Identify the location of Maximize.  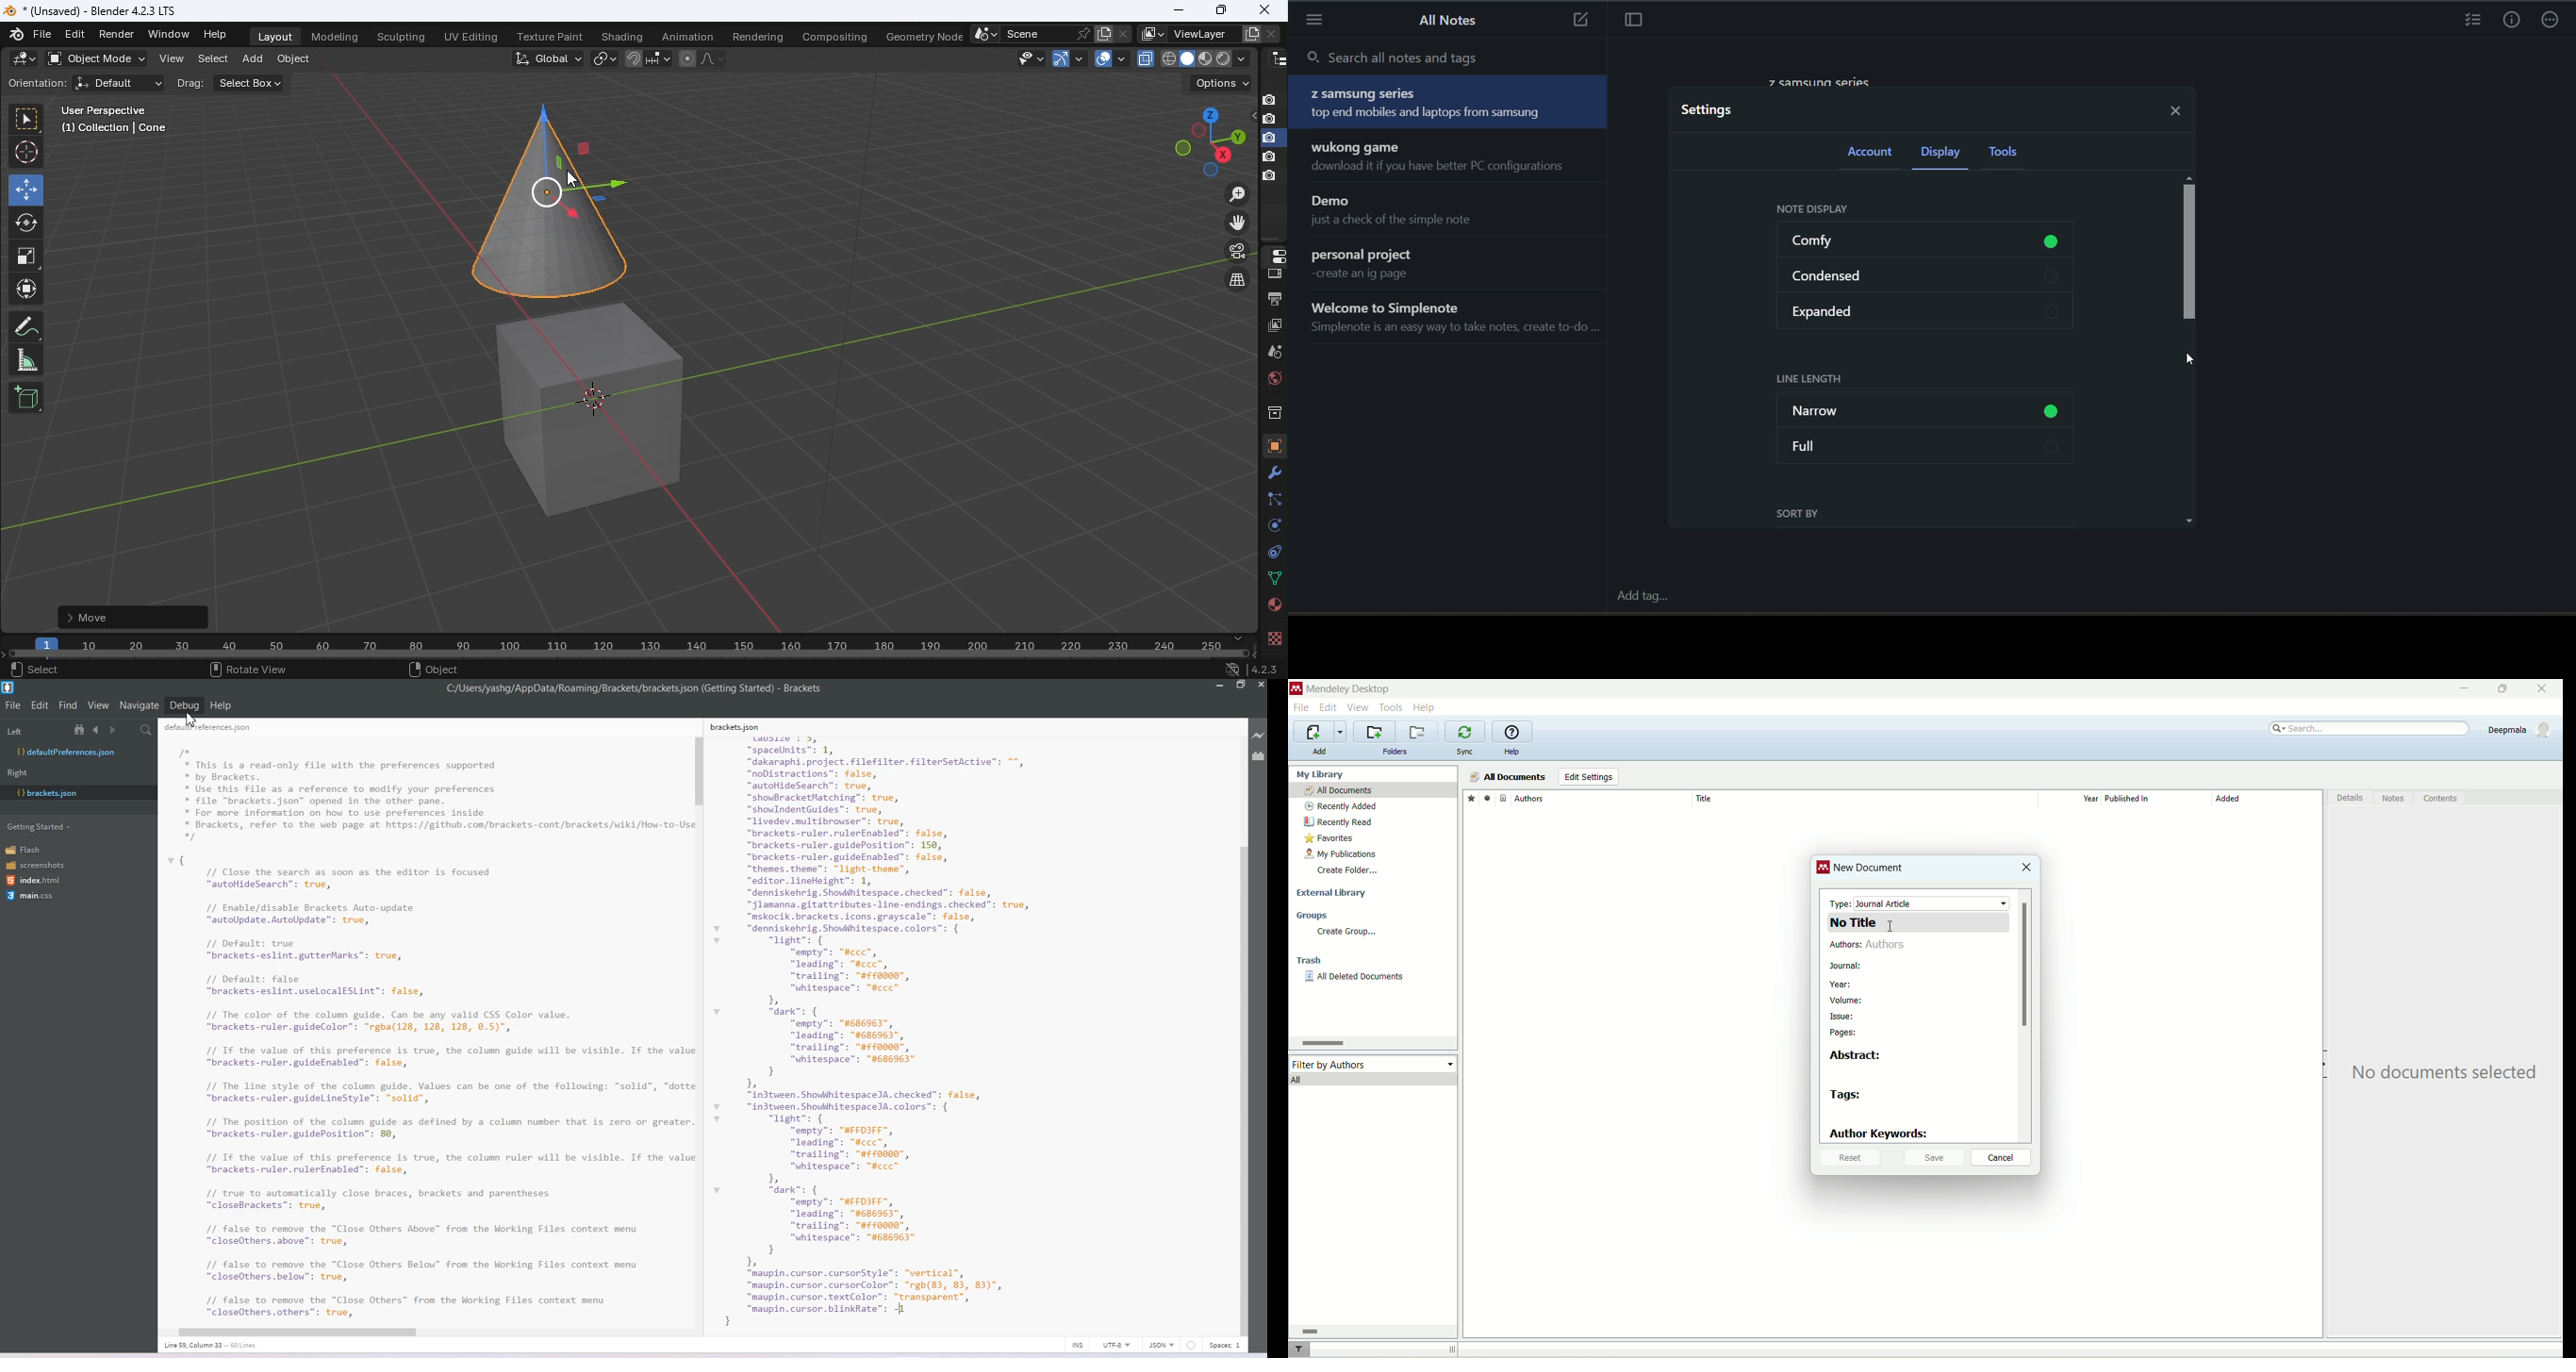
(1241, 686).